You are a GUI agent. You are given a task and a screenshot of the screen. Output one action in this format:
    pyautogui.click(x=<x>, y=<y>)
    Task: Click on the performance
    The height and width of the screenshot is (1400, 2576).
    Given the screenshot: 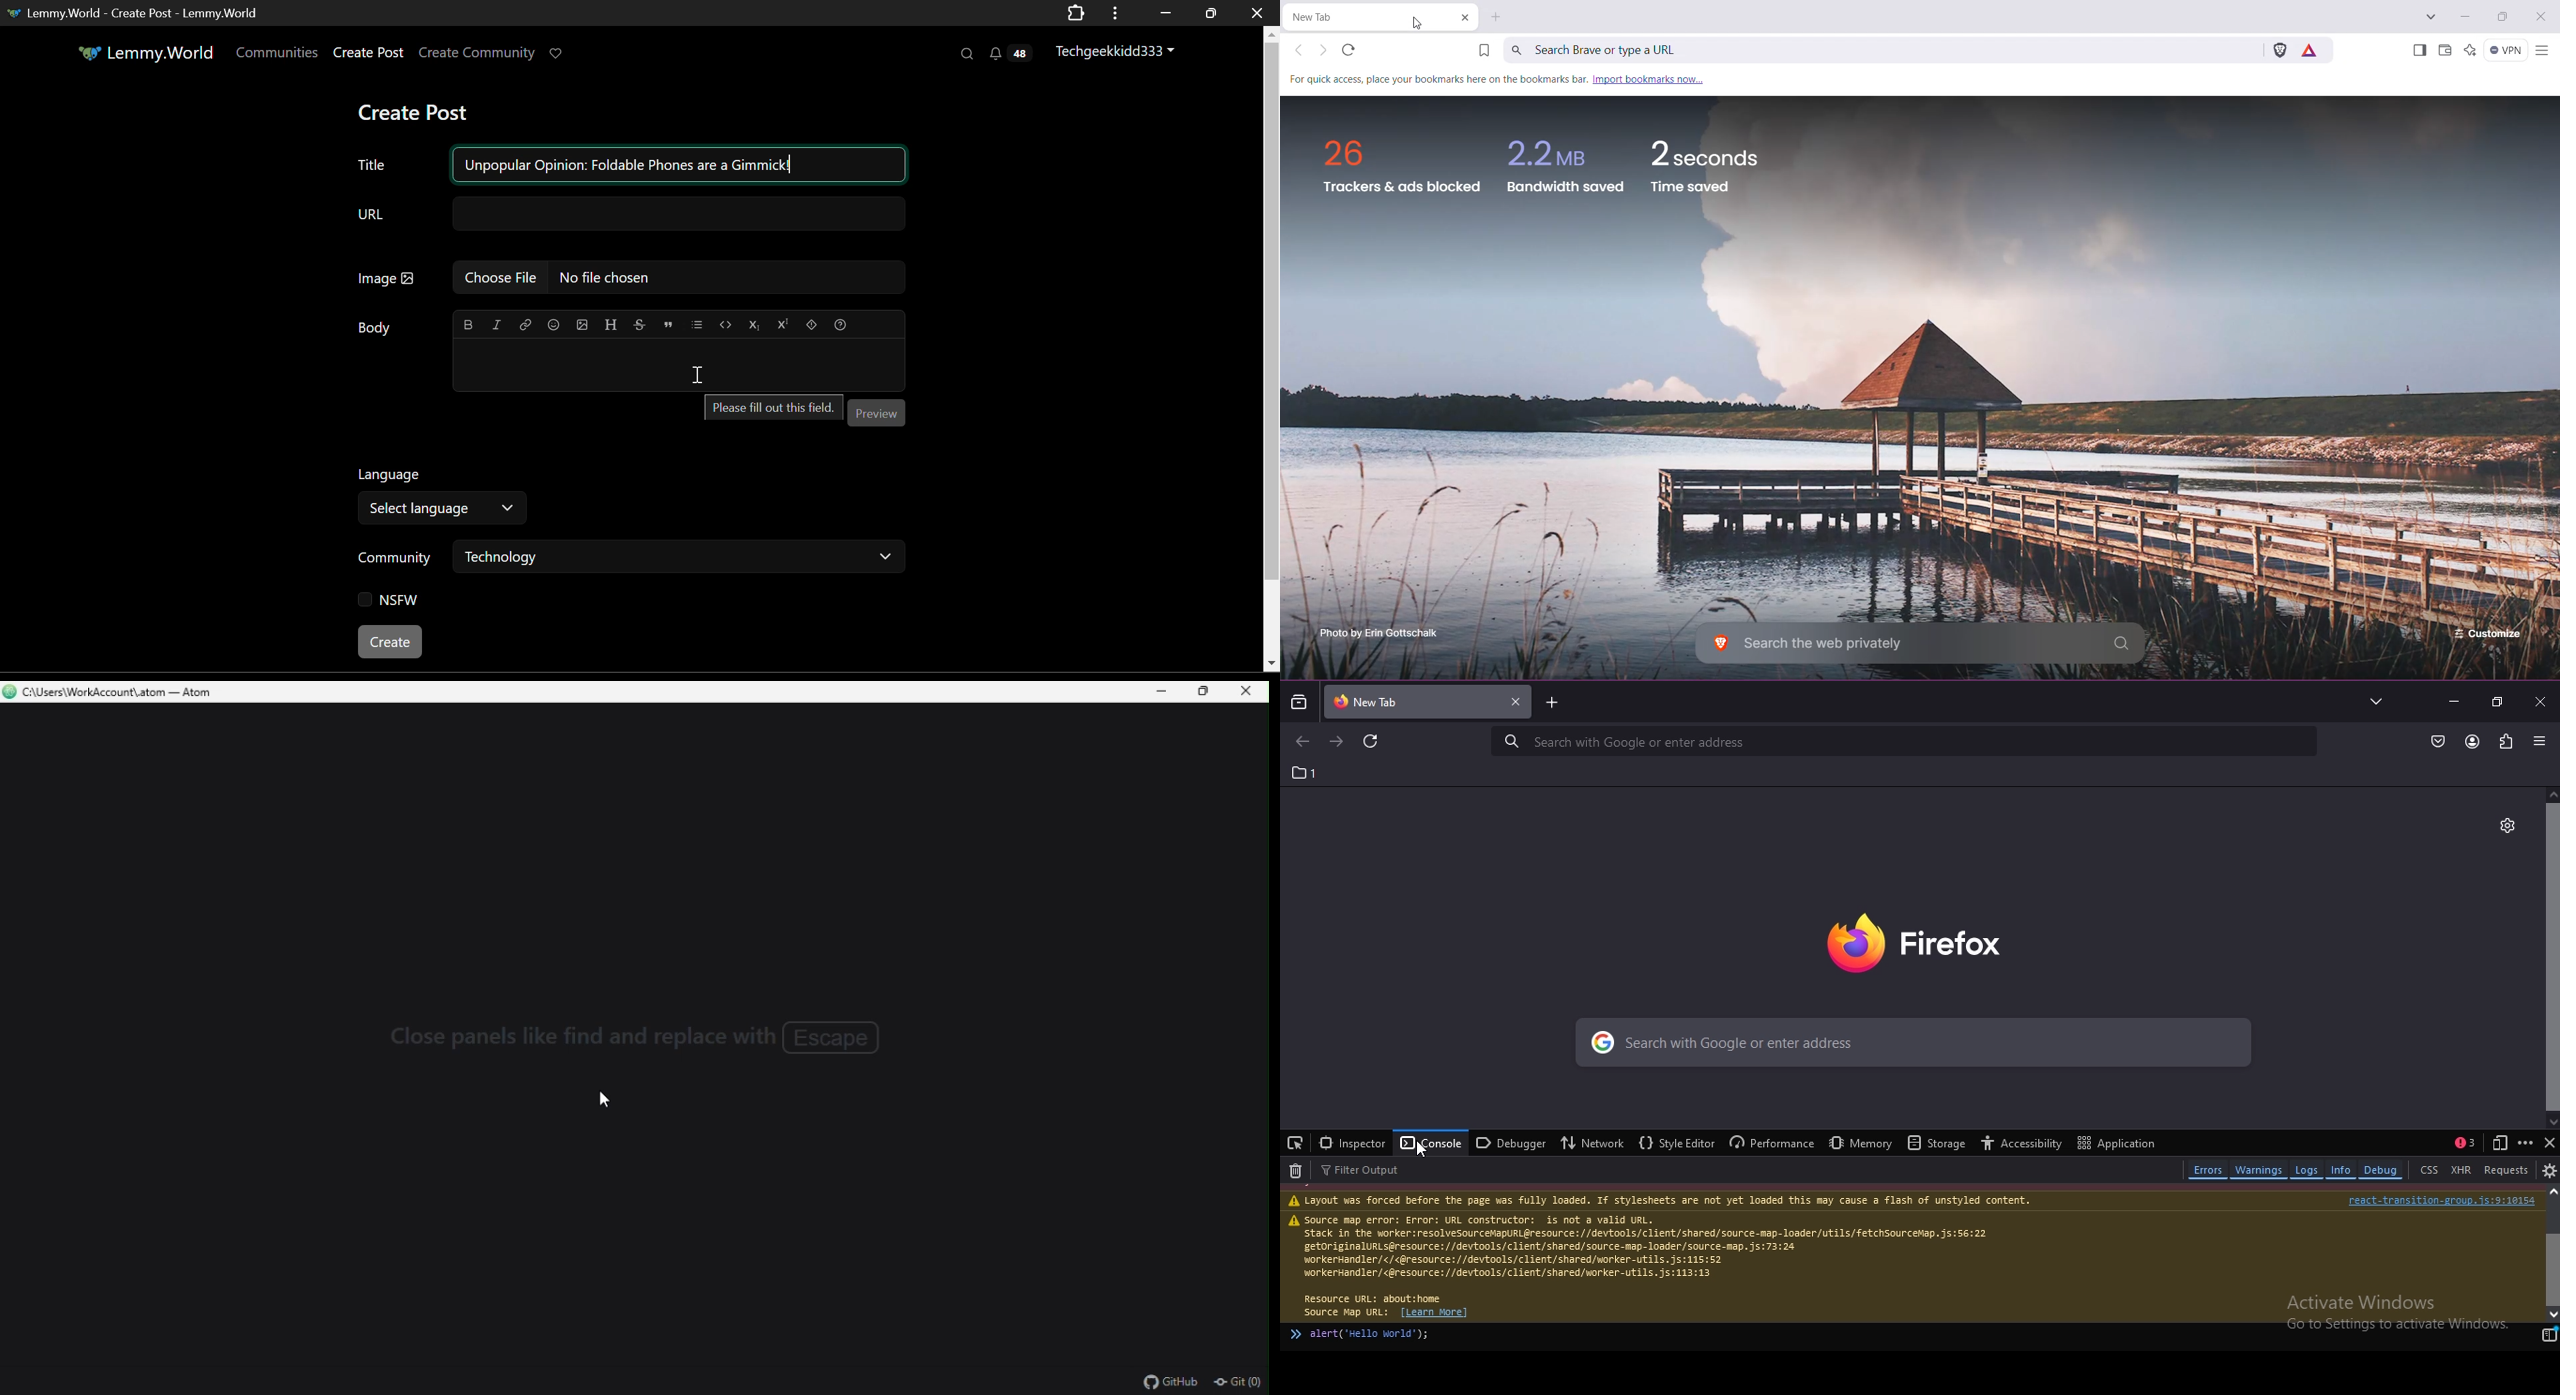 What is the action you would take?
    pyautogui.click(x=1772, y=1141)
    